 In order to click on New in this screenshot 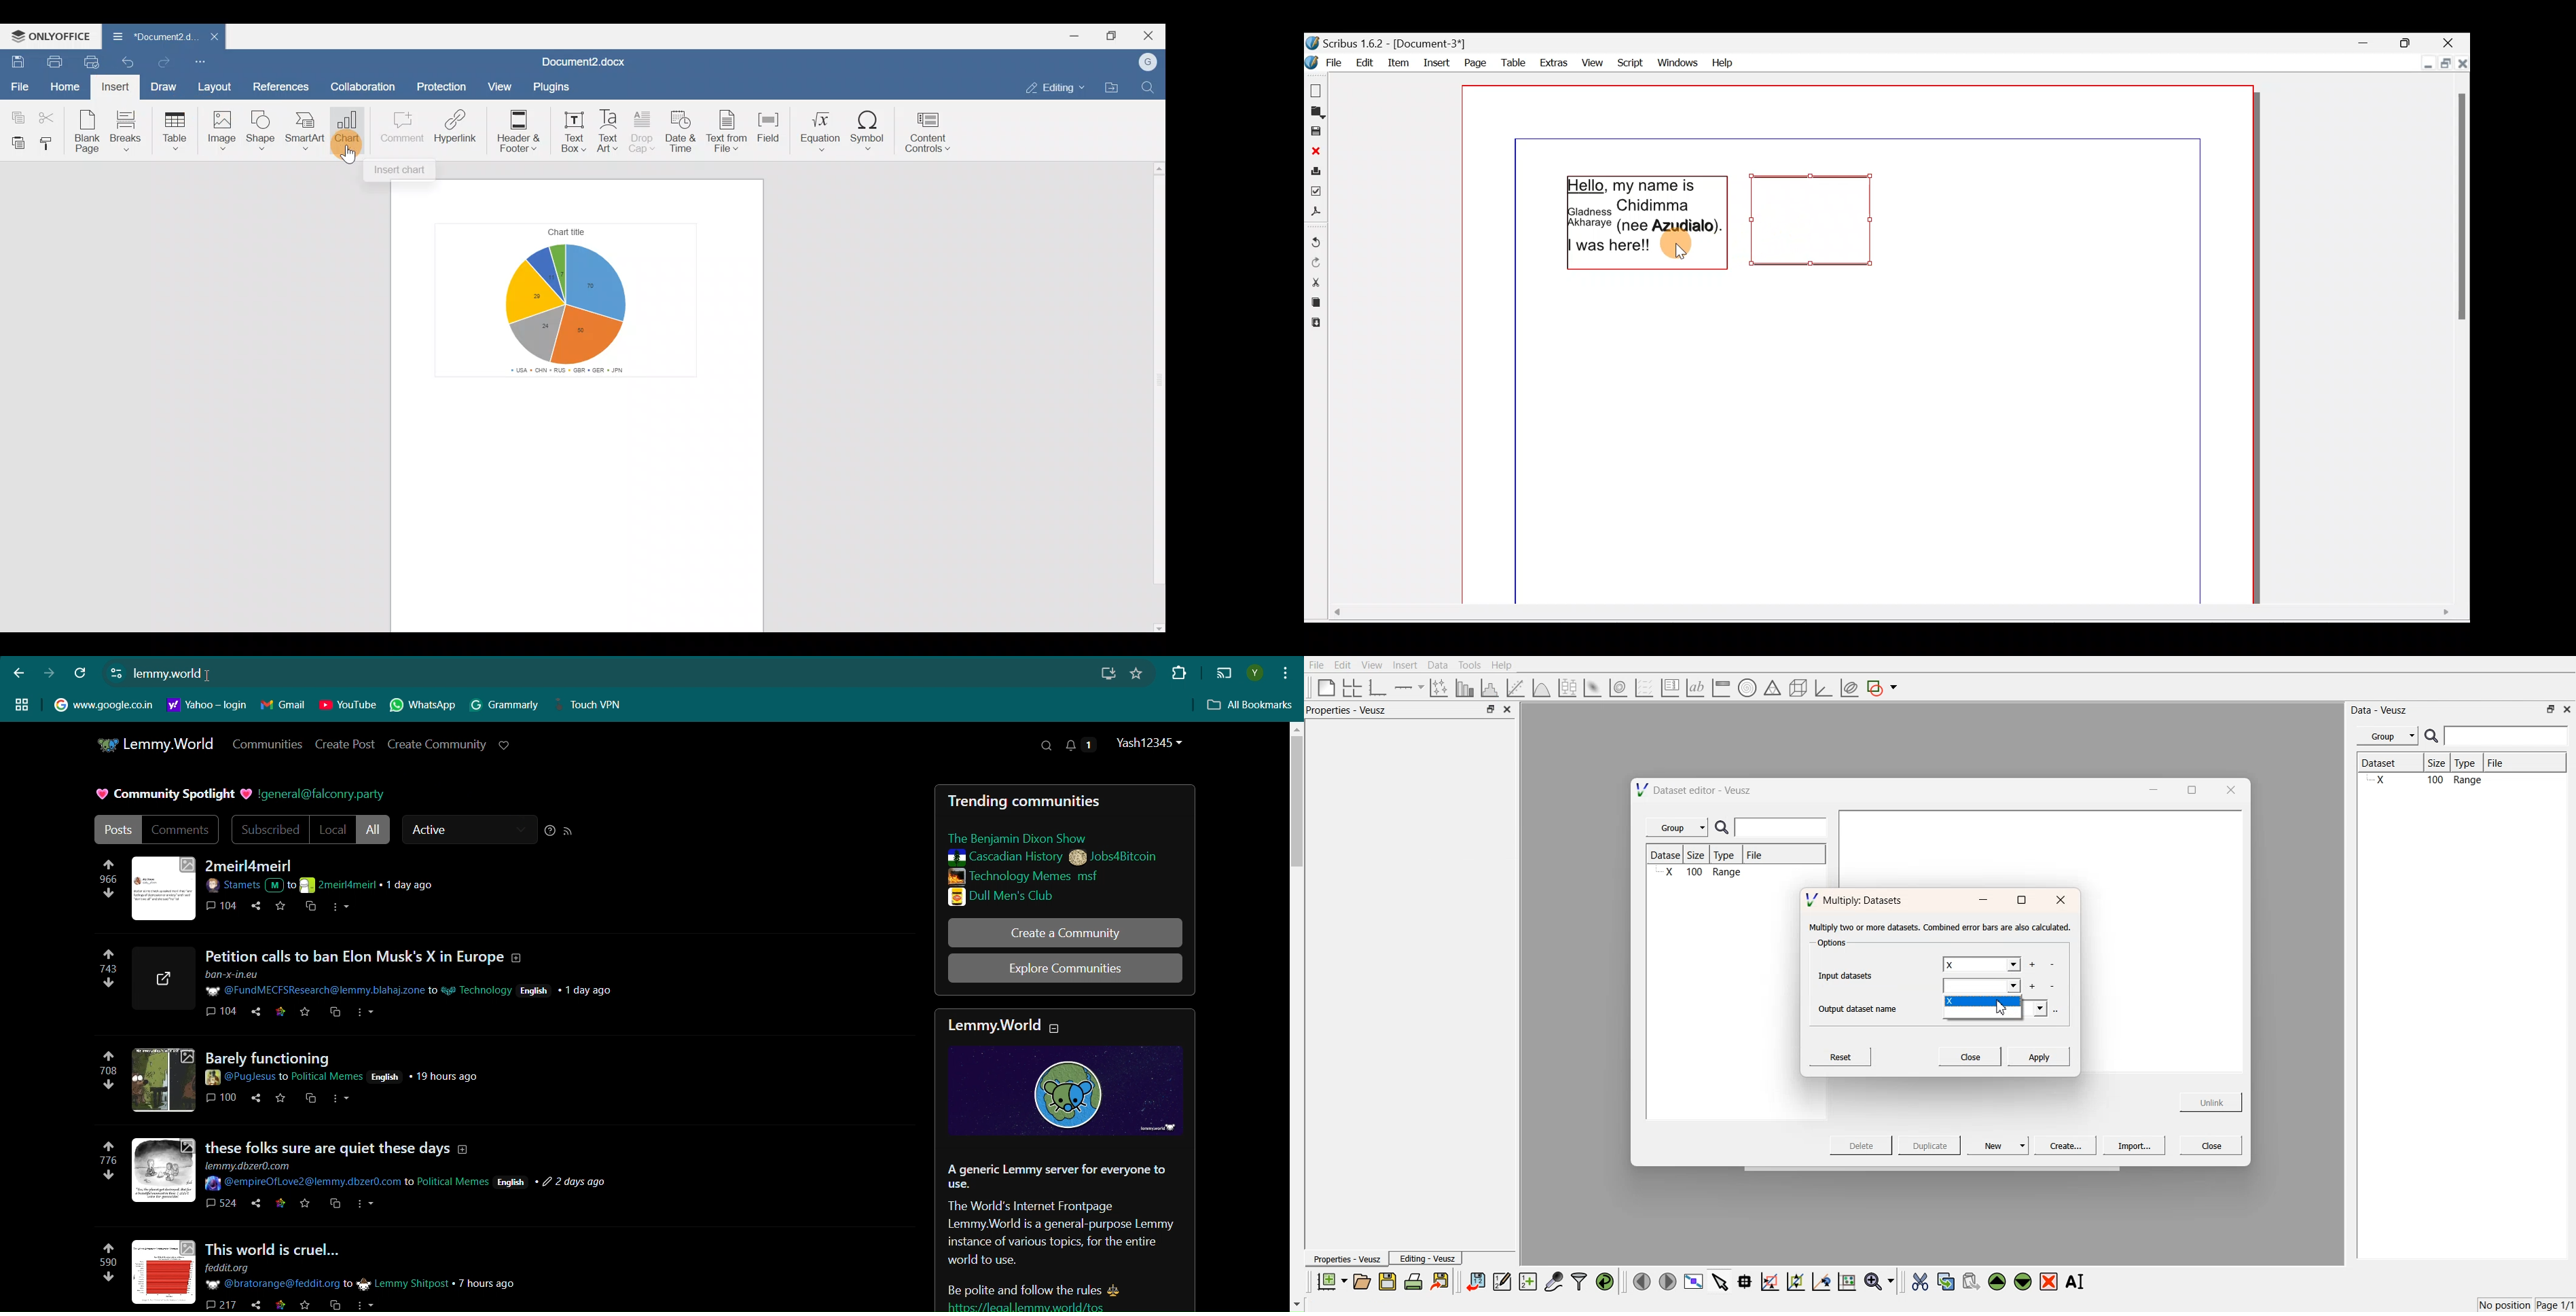, I will do `click(2000, 1145)`.